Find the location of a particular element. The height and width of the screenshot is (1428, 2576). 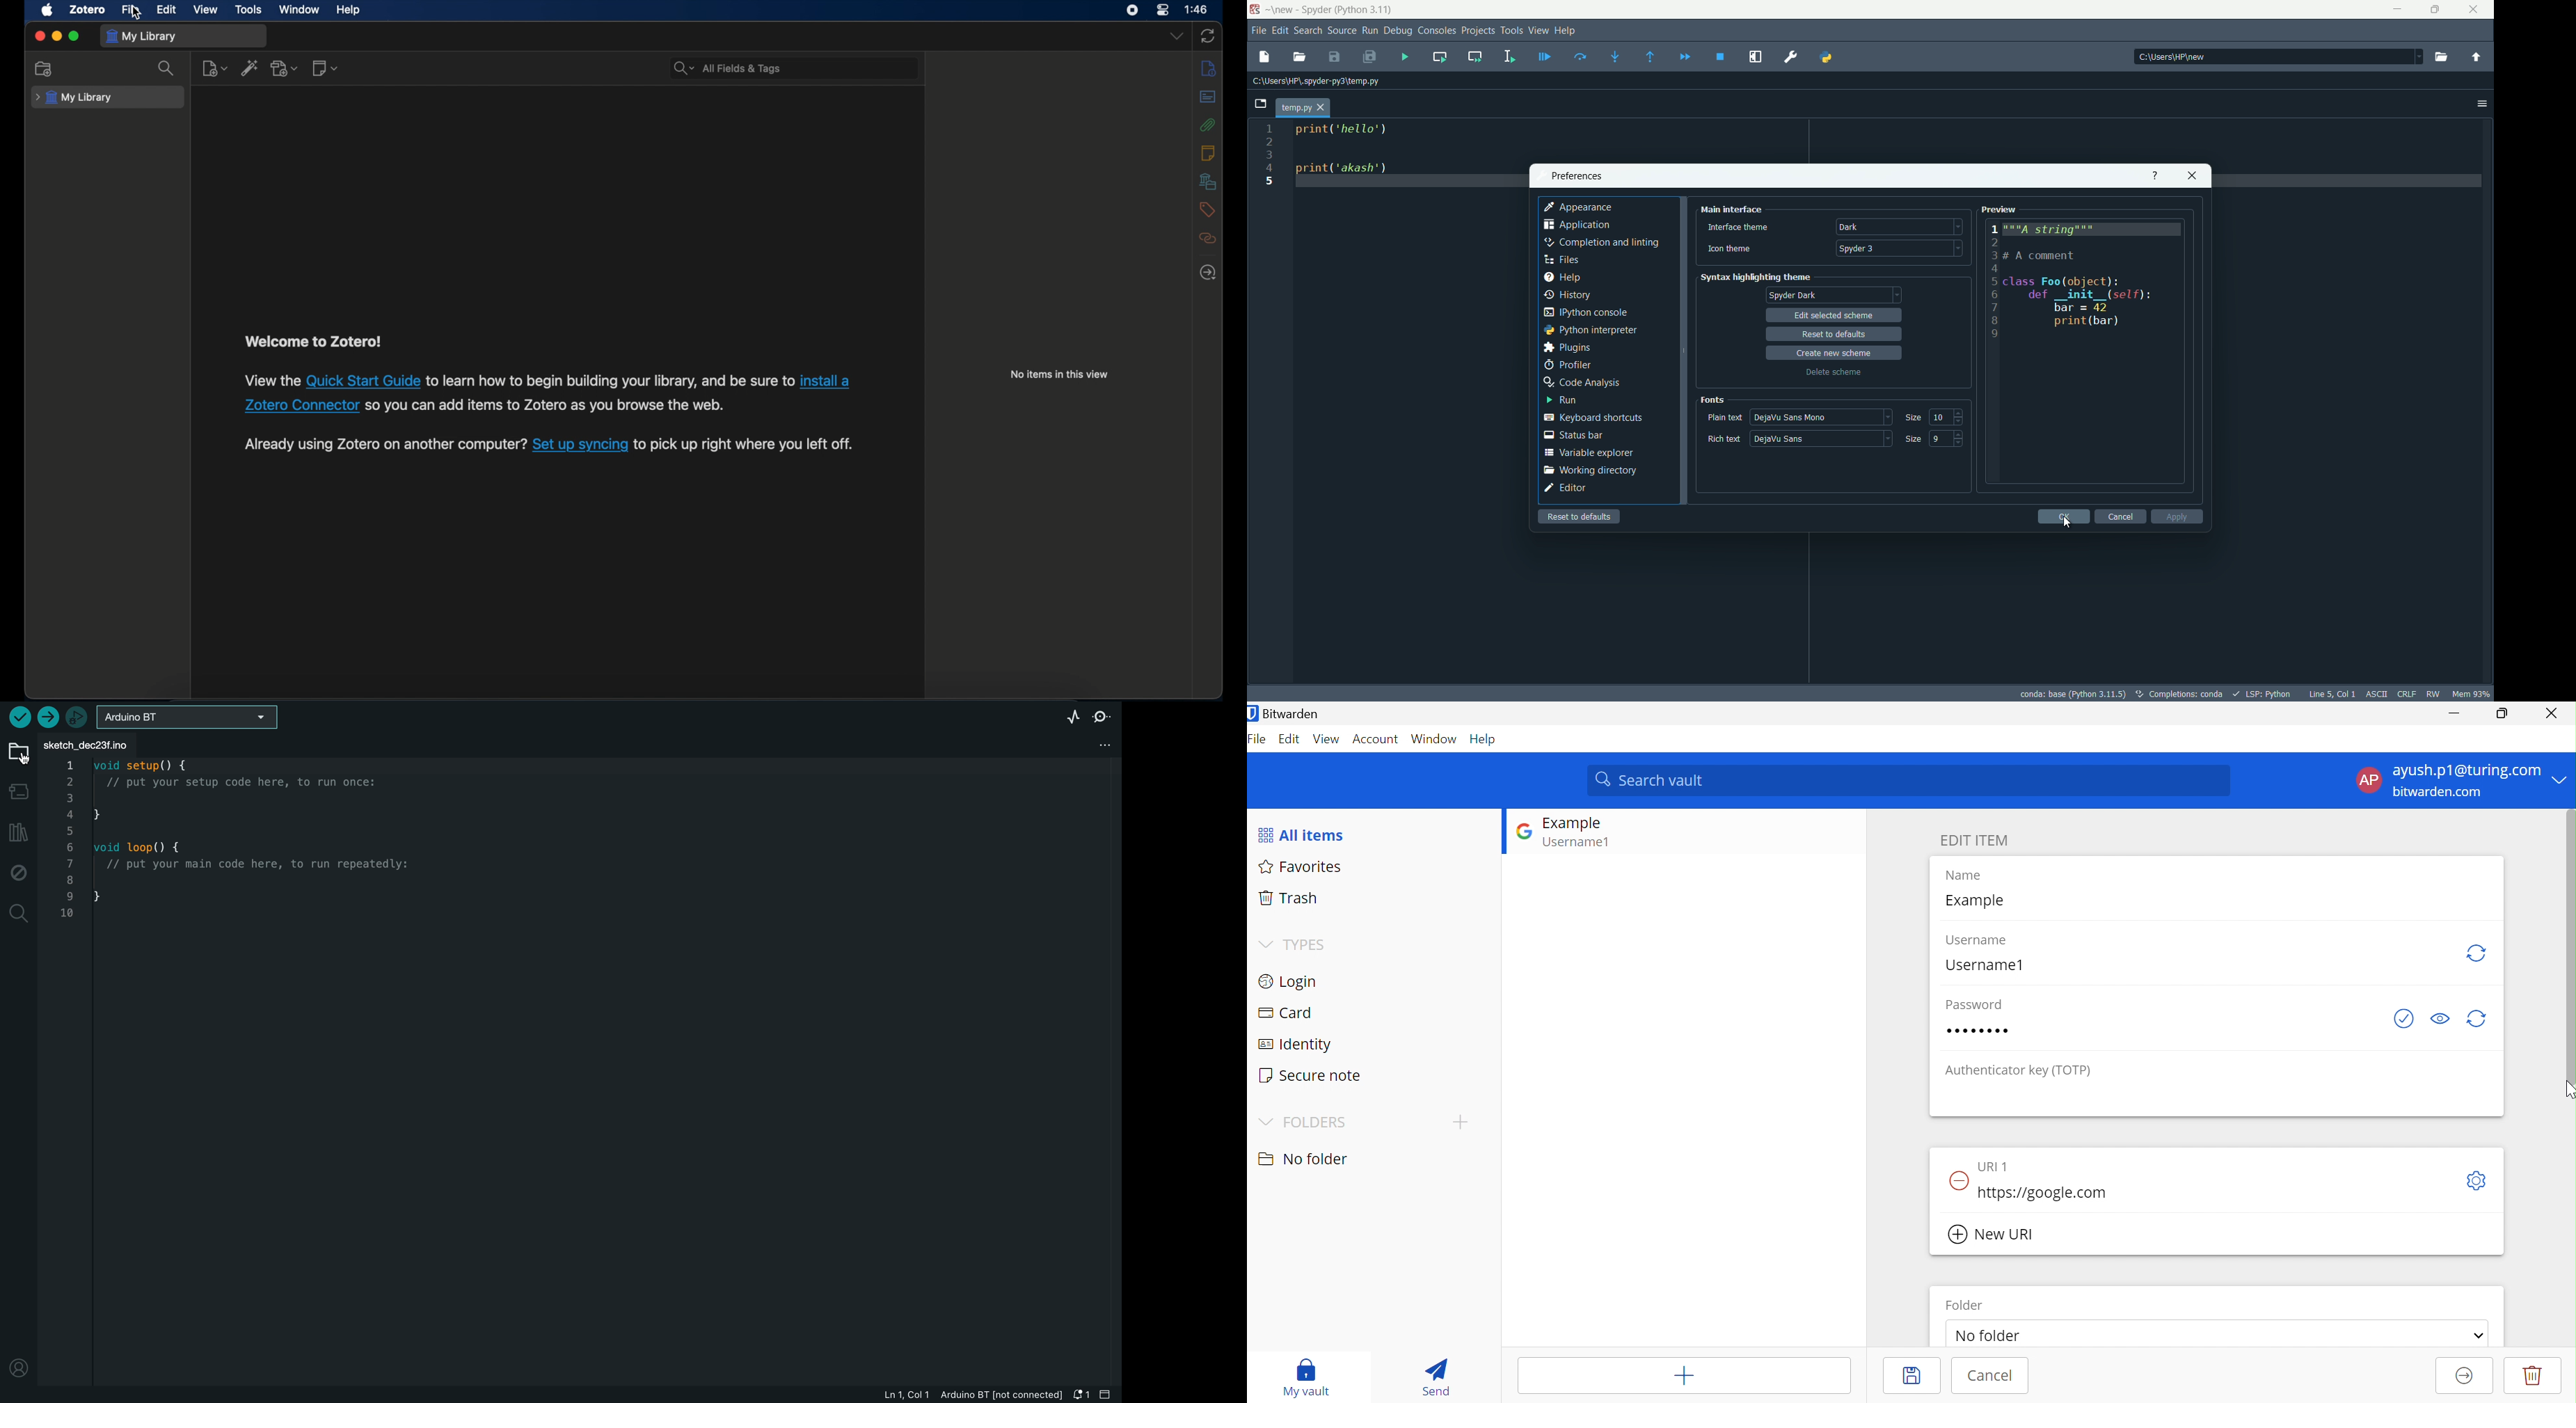

Favorites is located at coordinates (1305, 868).